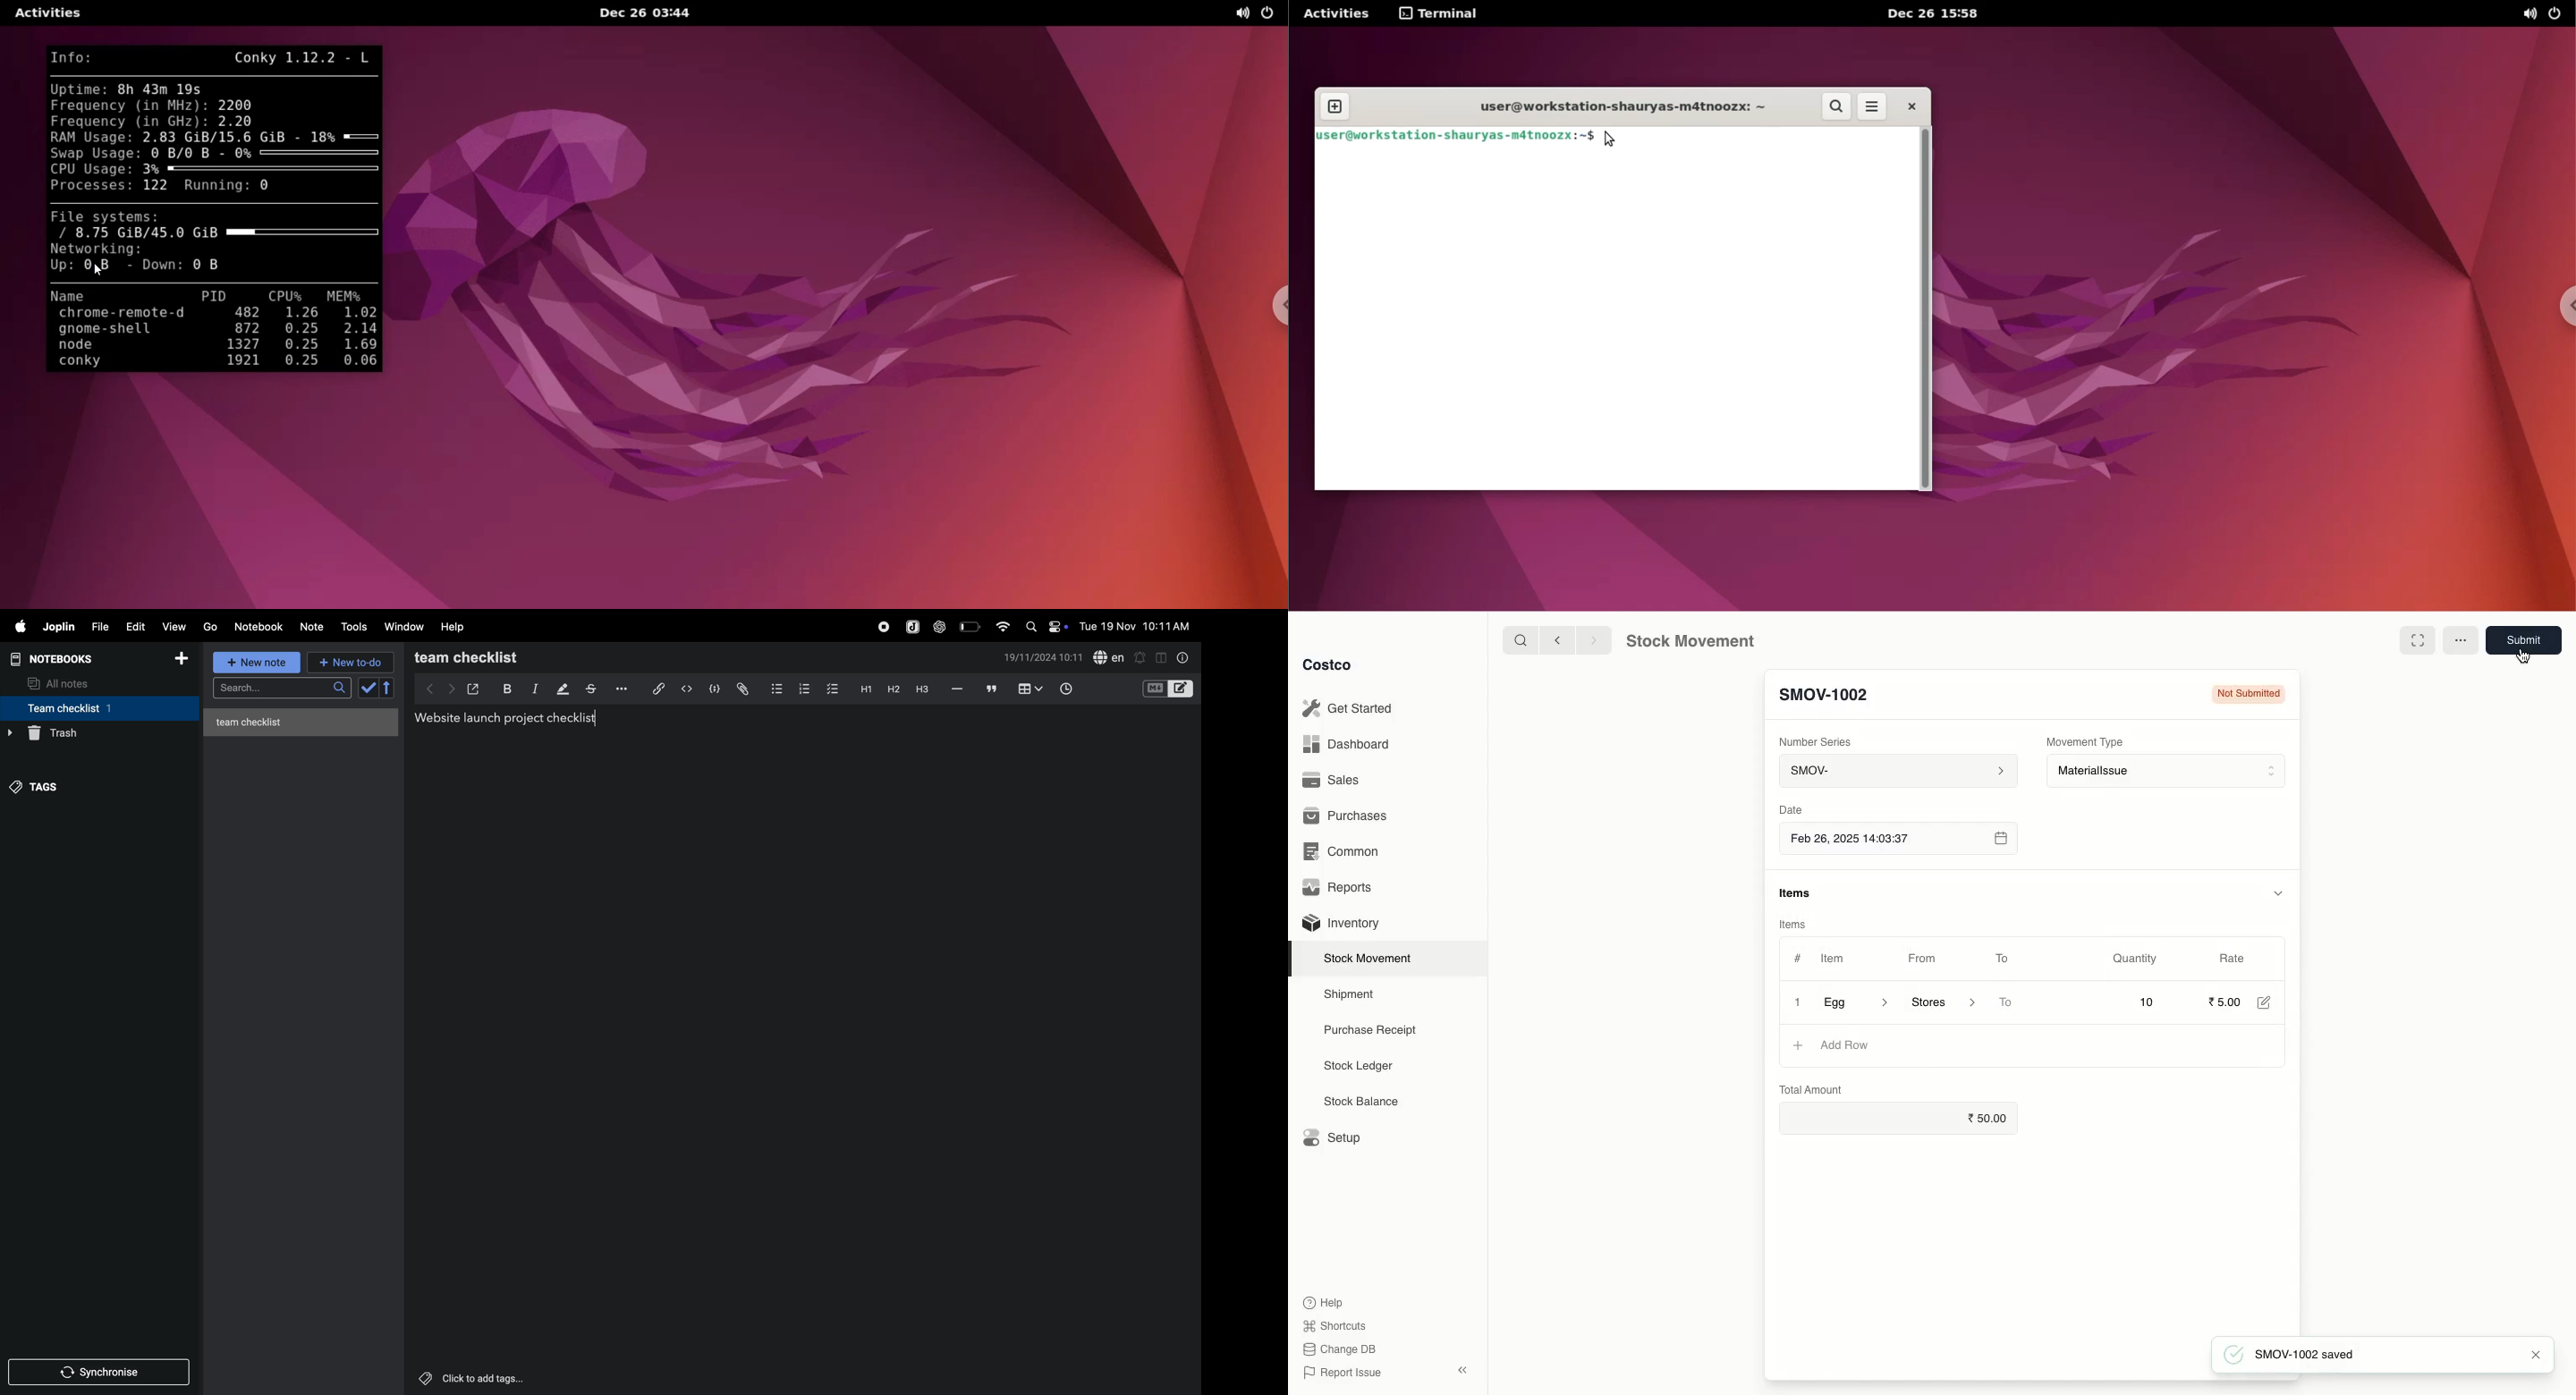  What do you see at coordinates (1328, 665) in the screenshot?
I see `Costco` at bounding box center [1328, 665].